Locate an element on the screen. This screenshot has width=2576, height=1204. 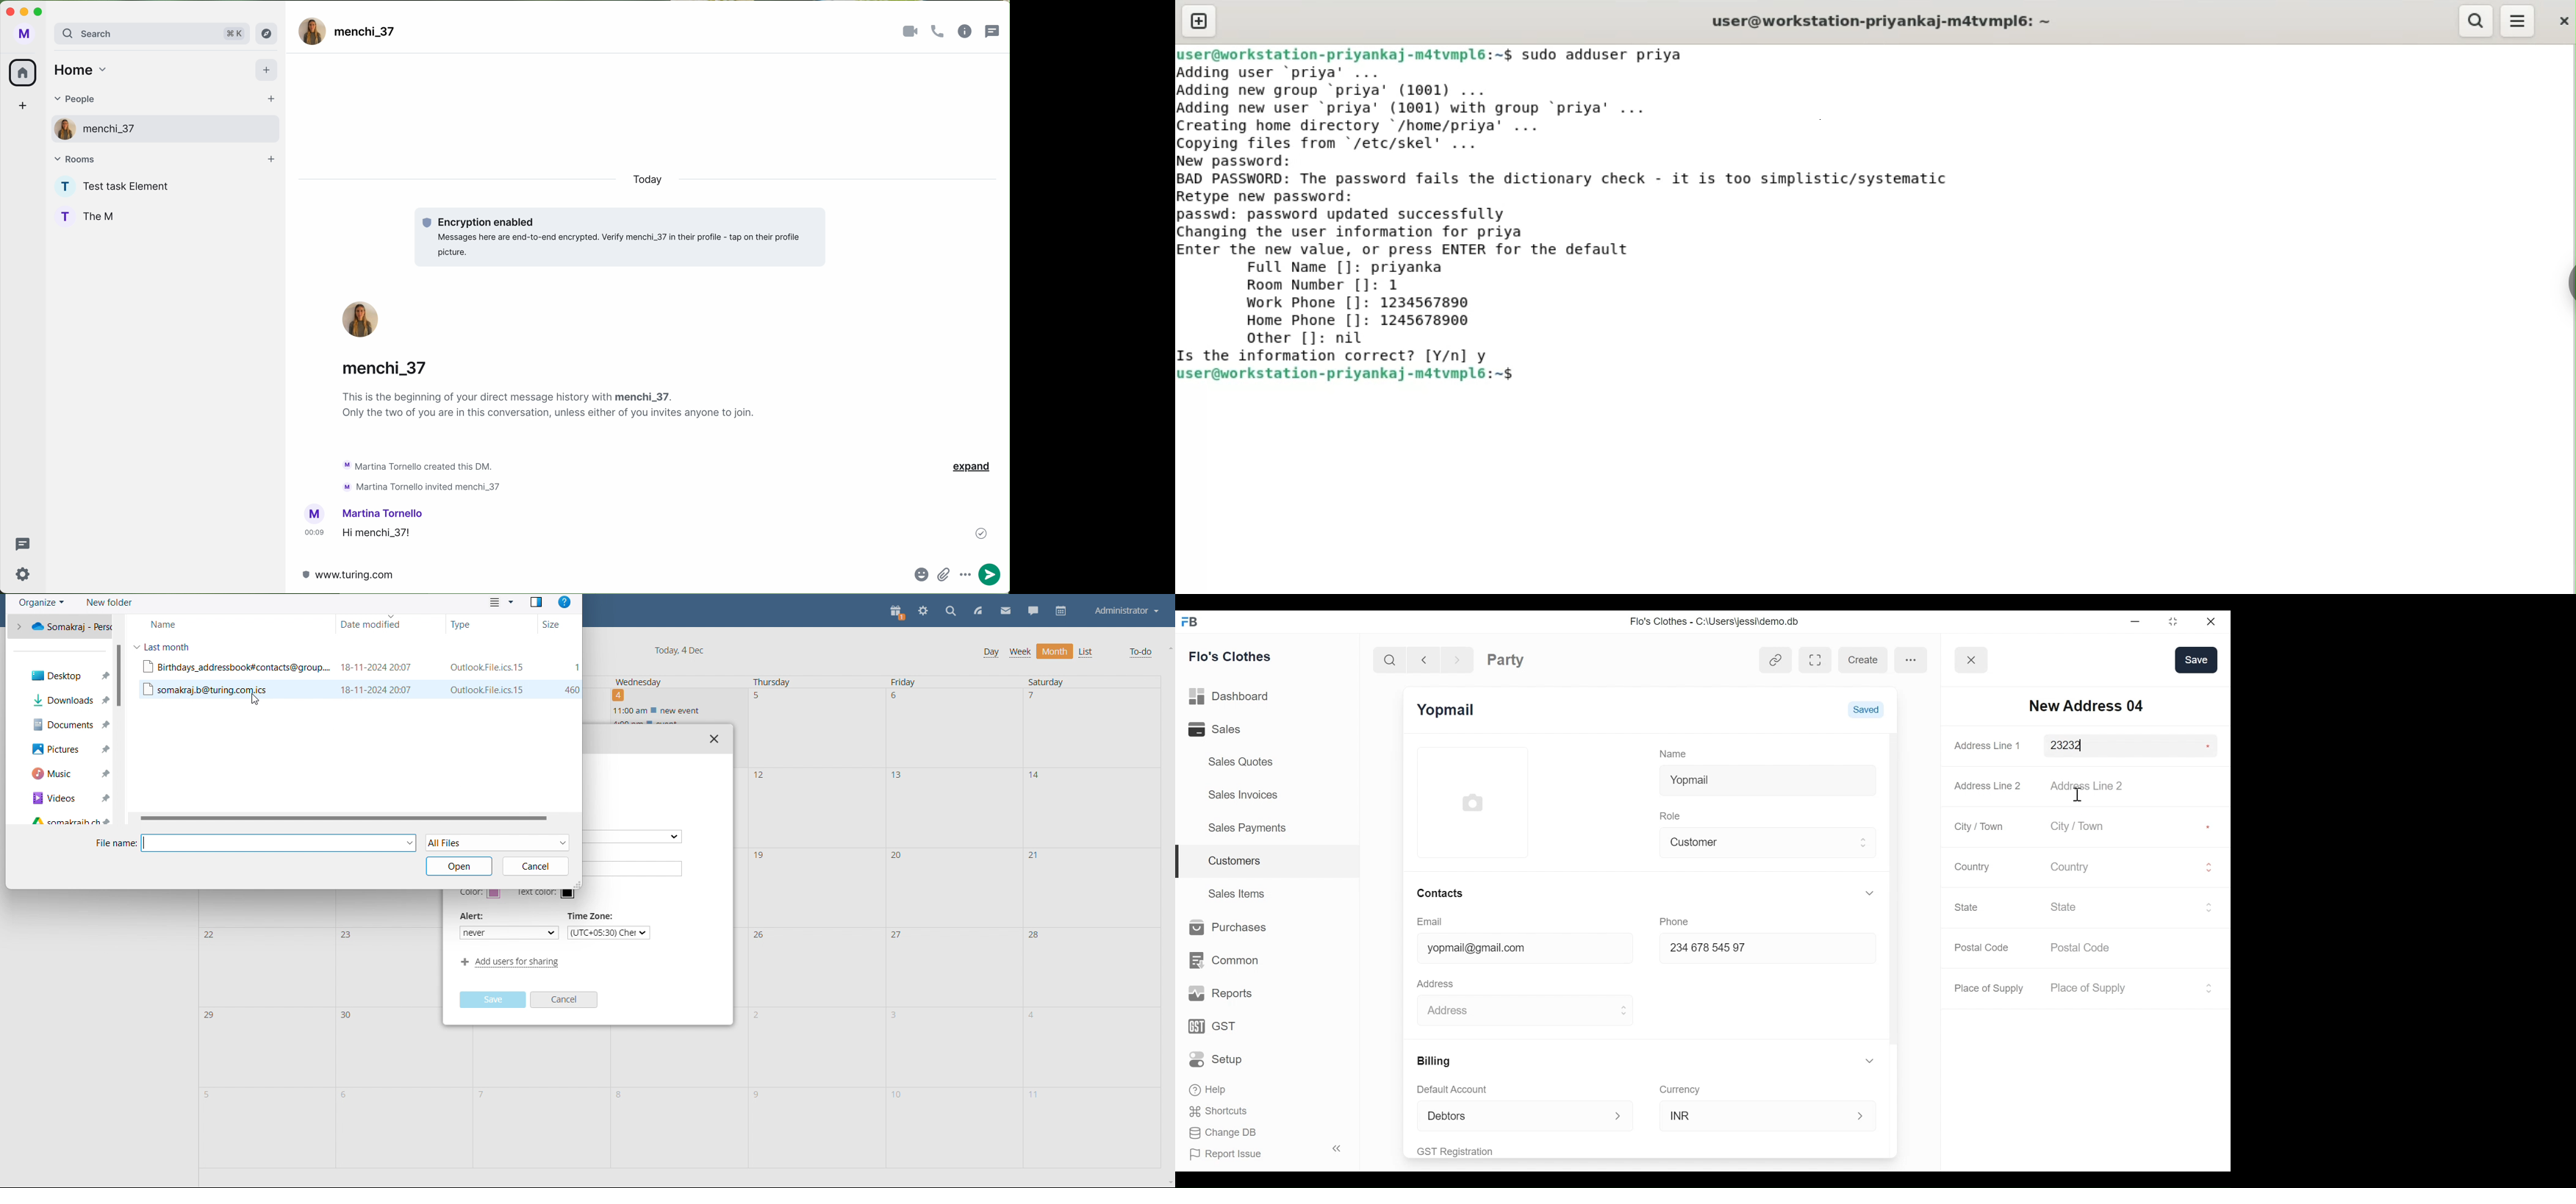
Close is located at coordinates (2209, 621).